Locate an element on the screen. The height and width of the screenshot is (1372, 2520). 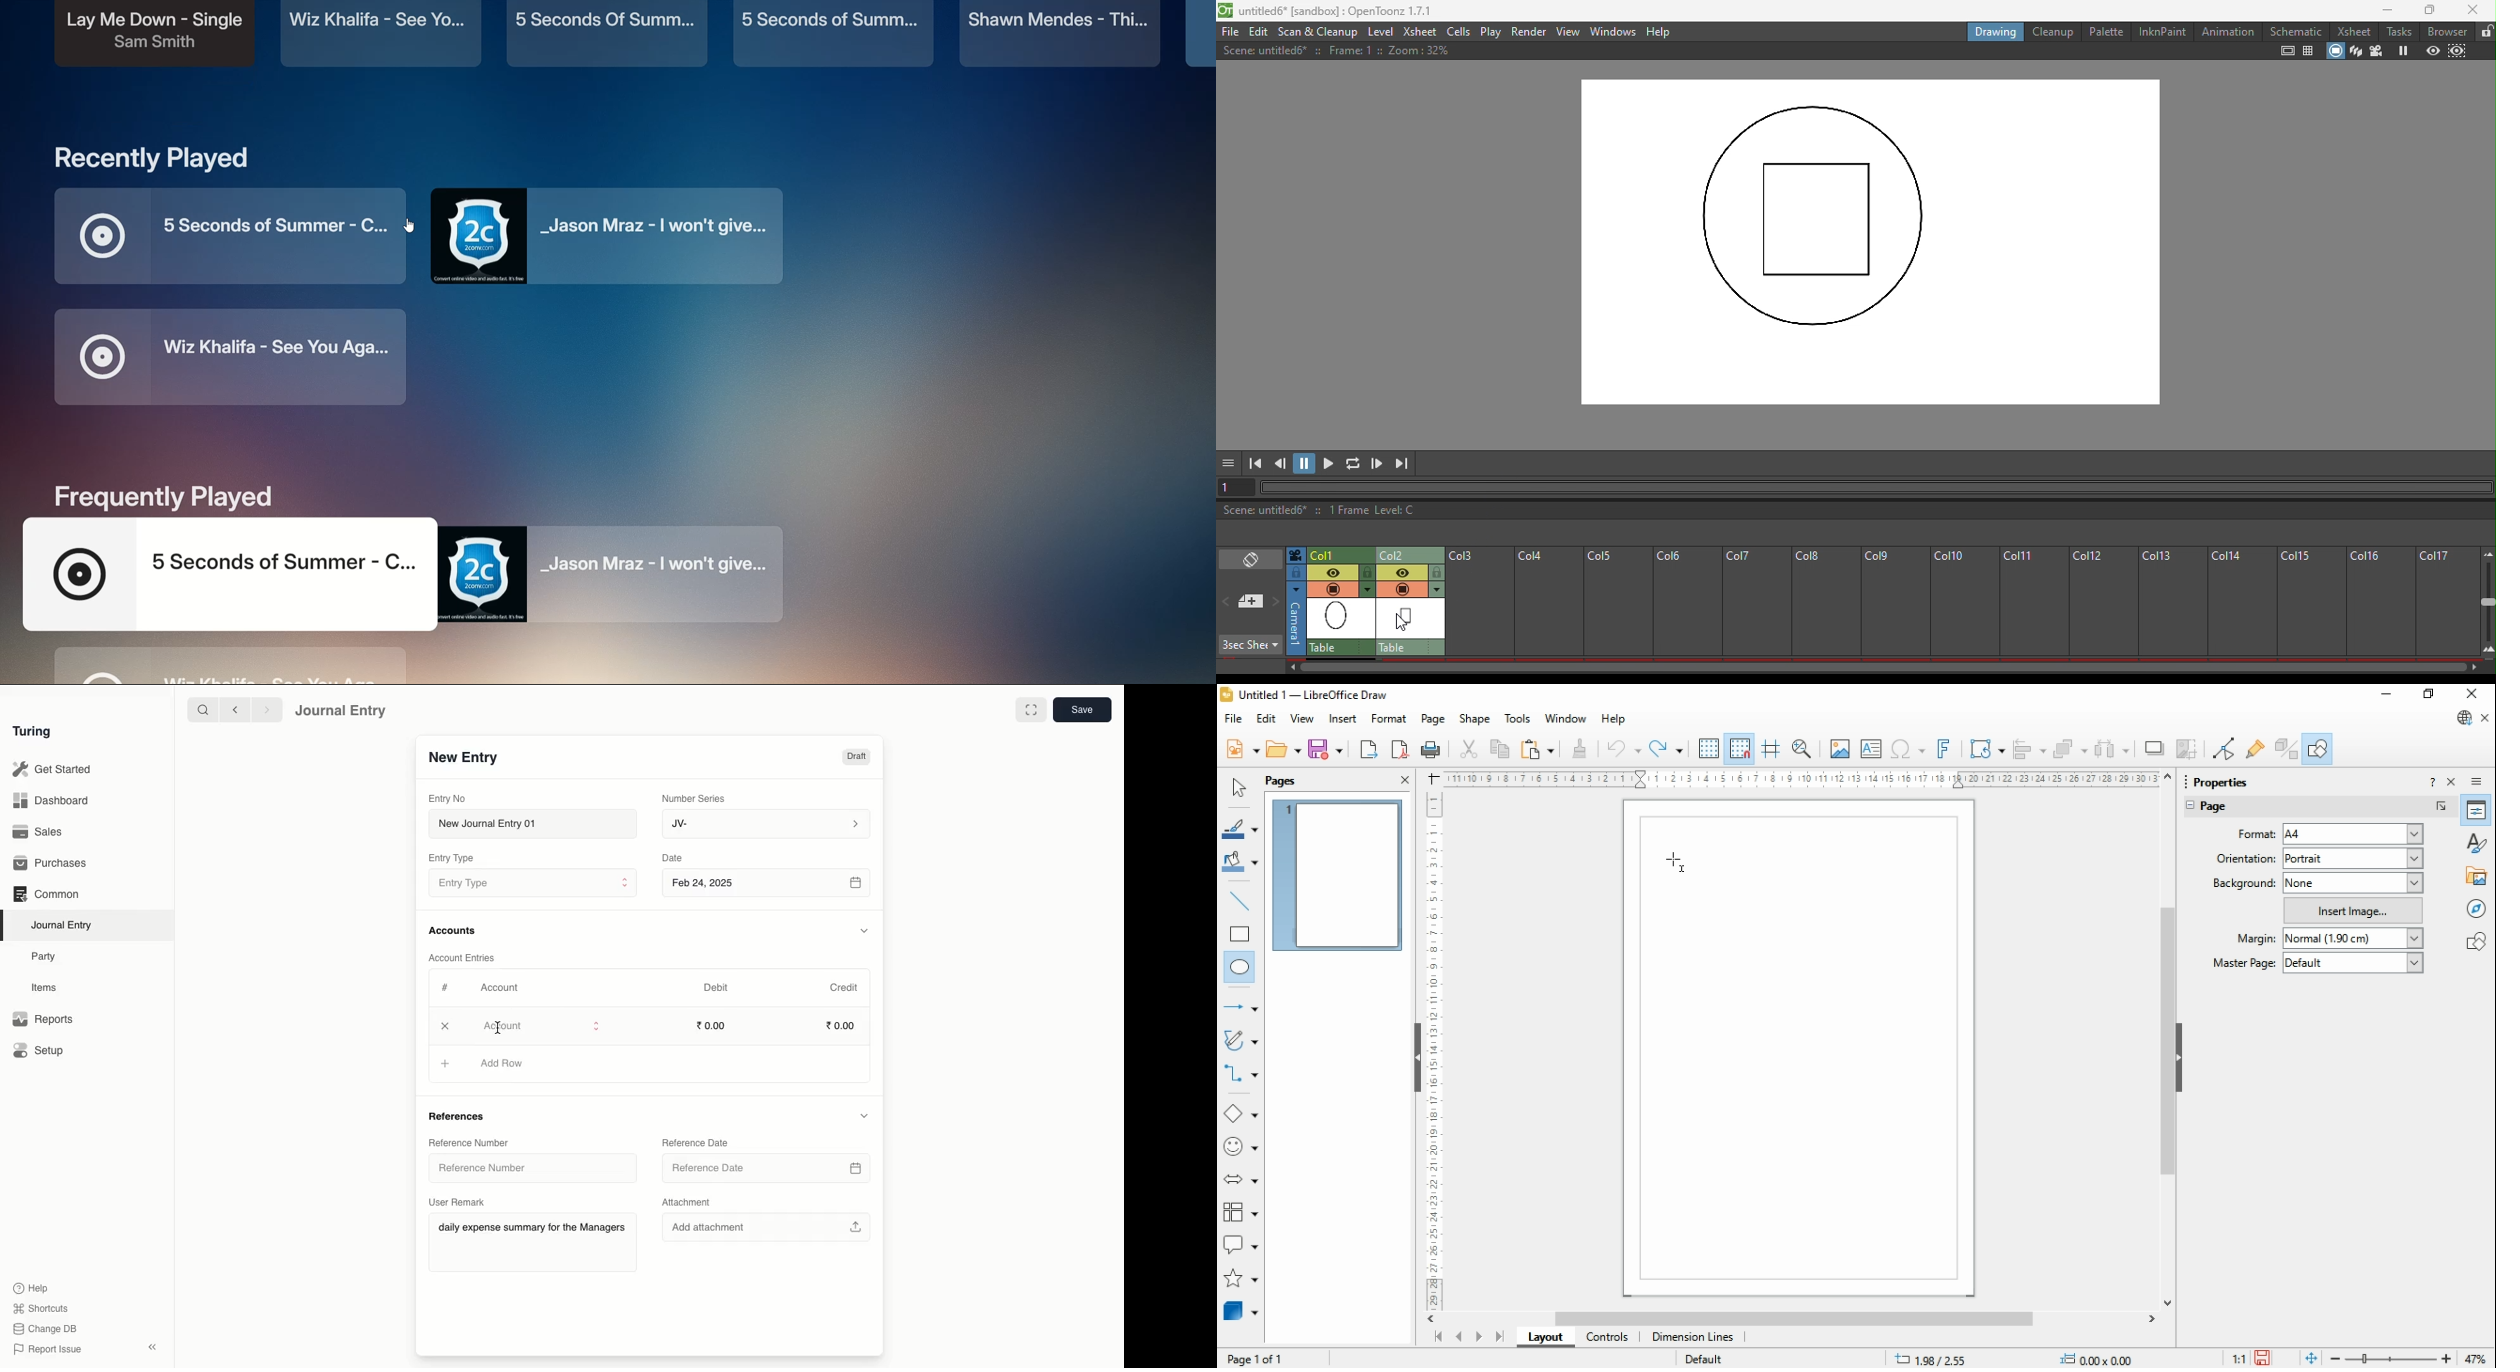
file is located at coordinates (1235, 718).